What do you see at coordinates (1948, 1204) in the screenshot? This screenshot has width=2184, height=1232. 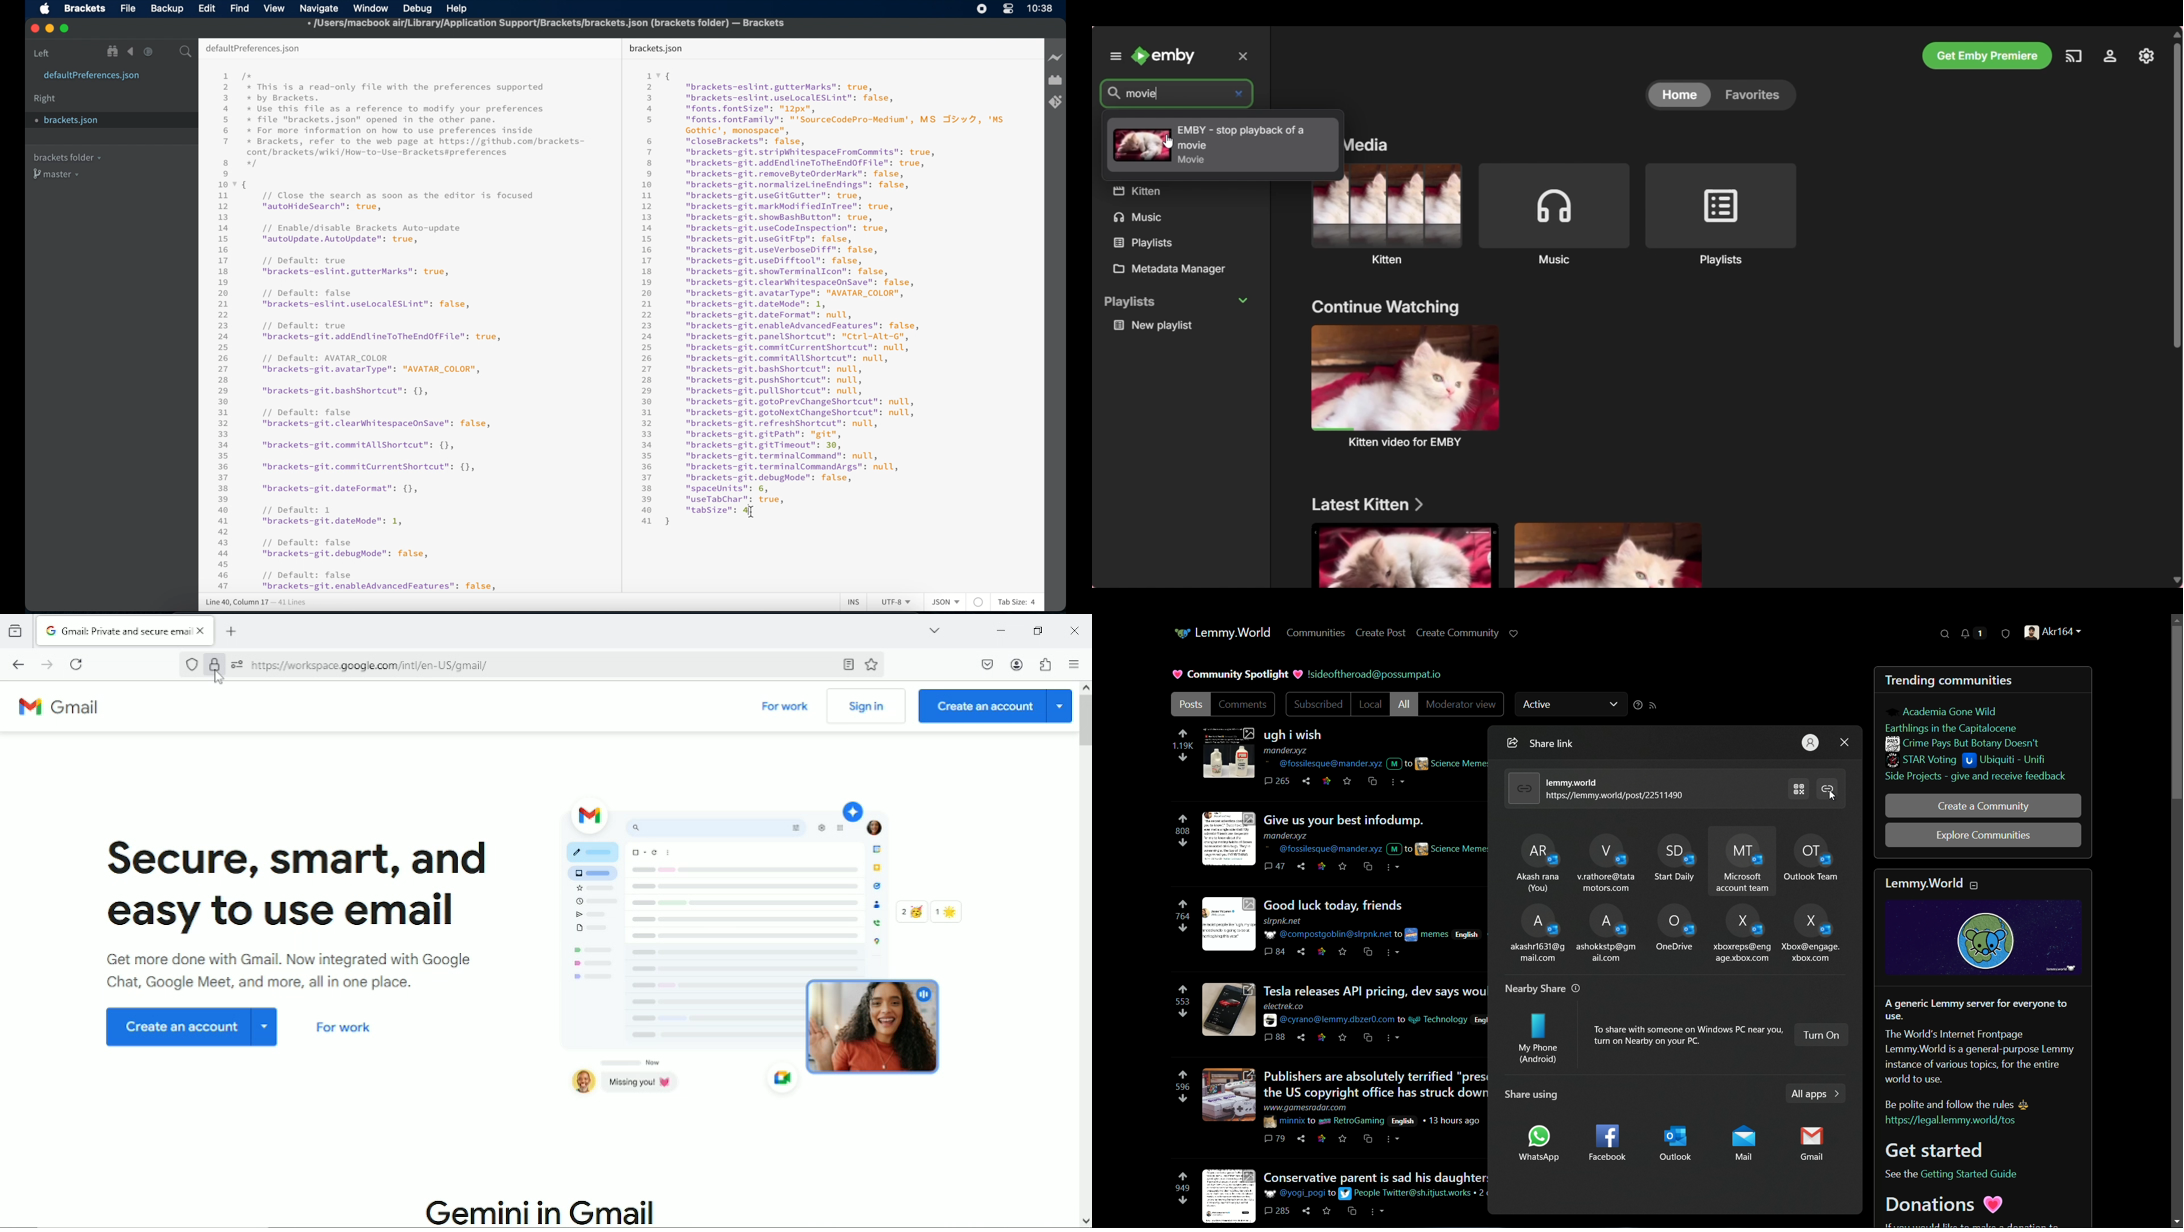 I see `Donations` at bounding box center [1948, 1204].